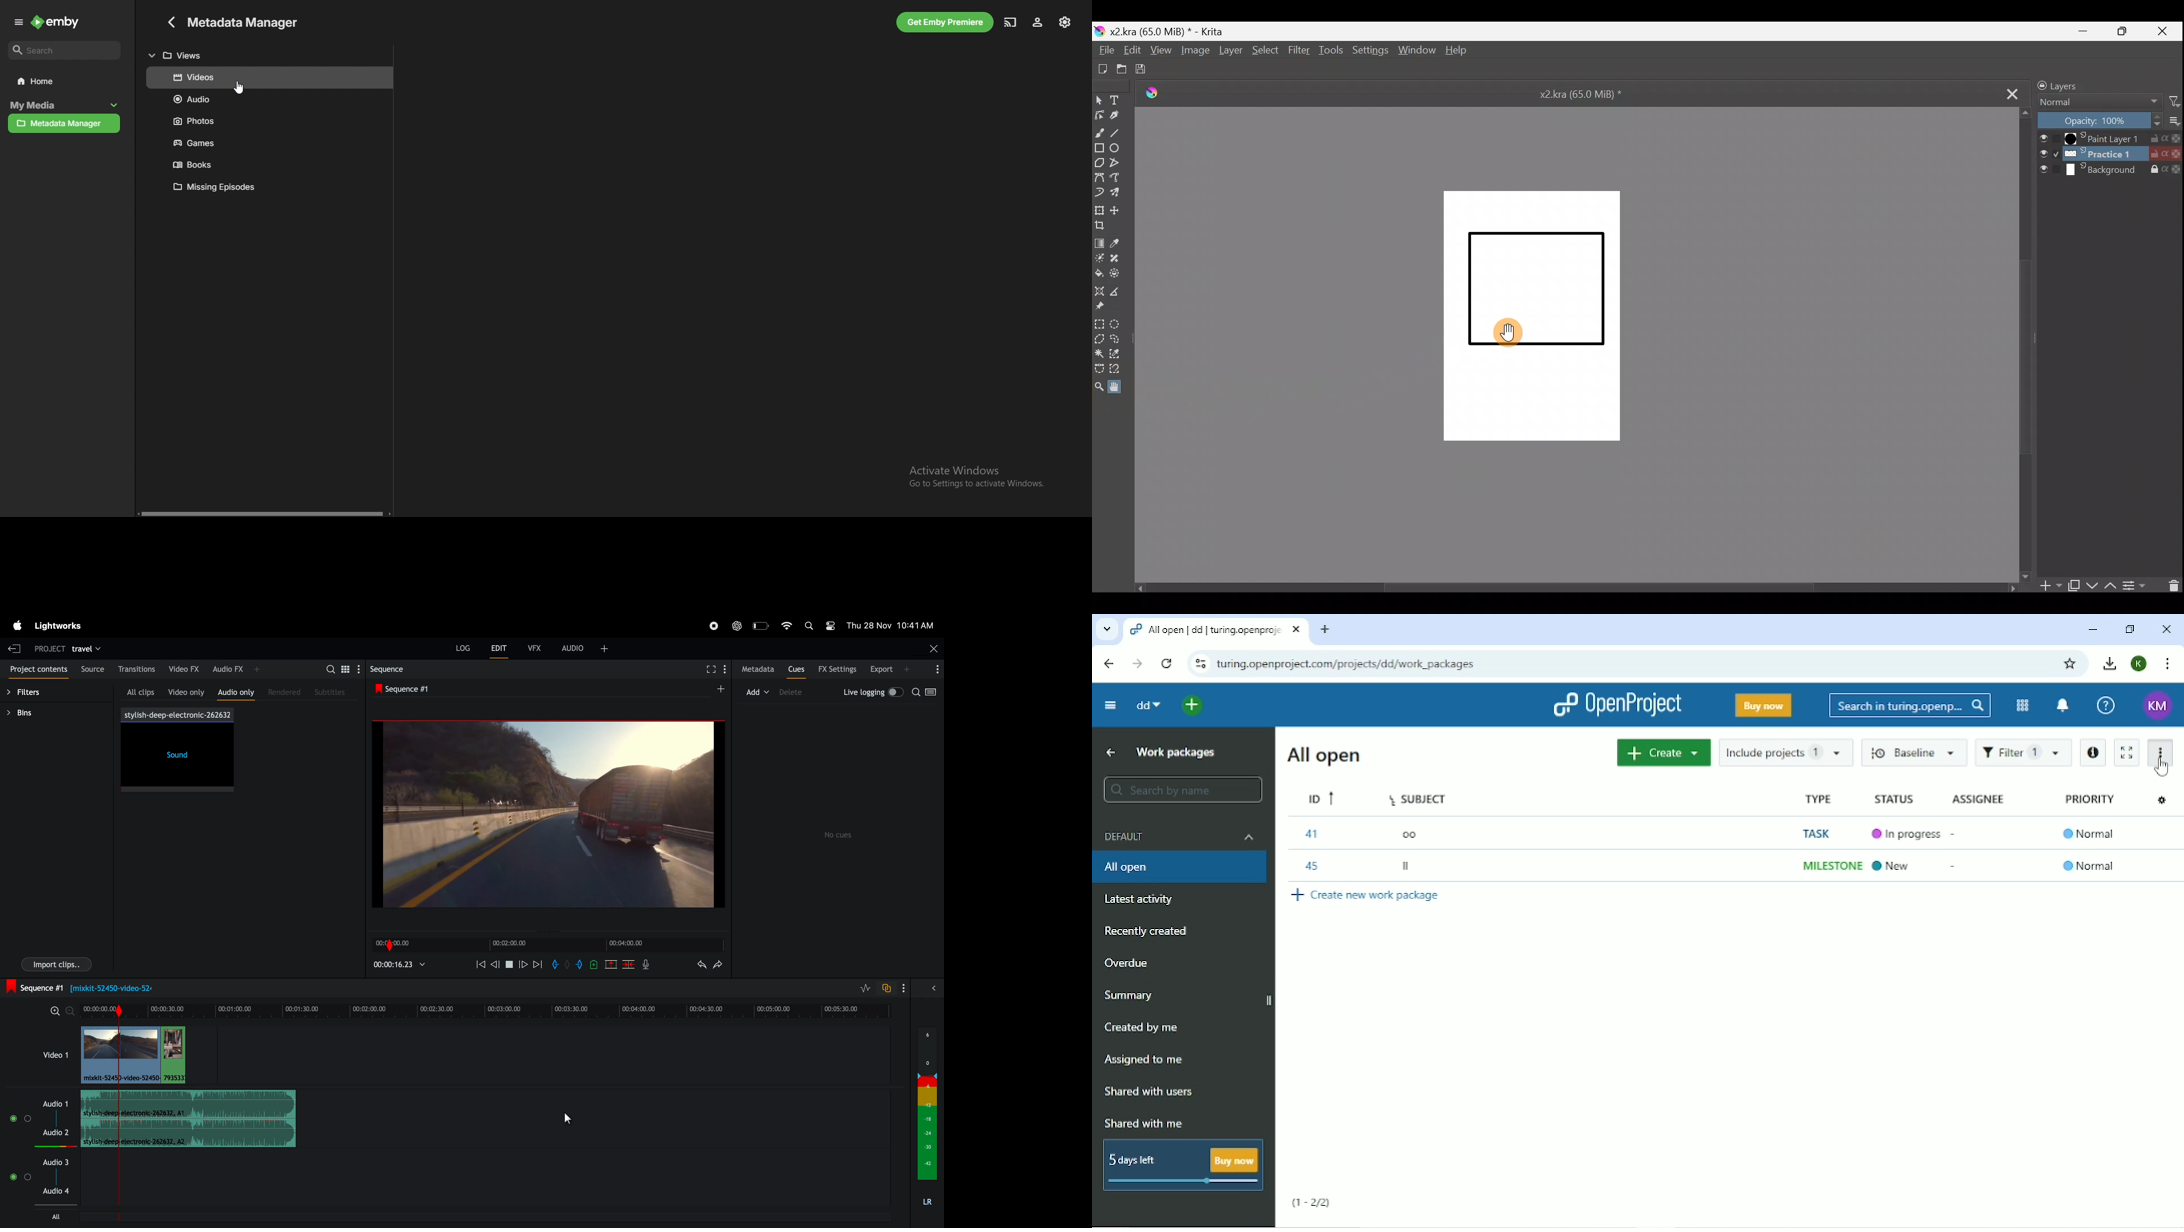  I want to click on Transform a layer/selection, so click(1099, 209).